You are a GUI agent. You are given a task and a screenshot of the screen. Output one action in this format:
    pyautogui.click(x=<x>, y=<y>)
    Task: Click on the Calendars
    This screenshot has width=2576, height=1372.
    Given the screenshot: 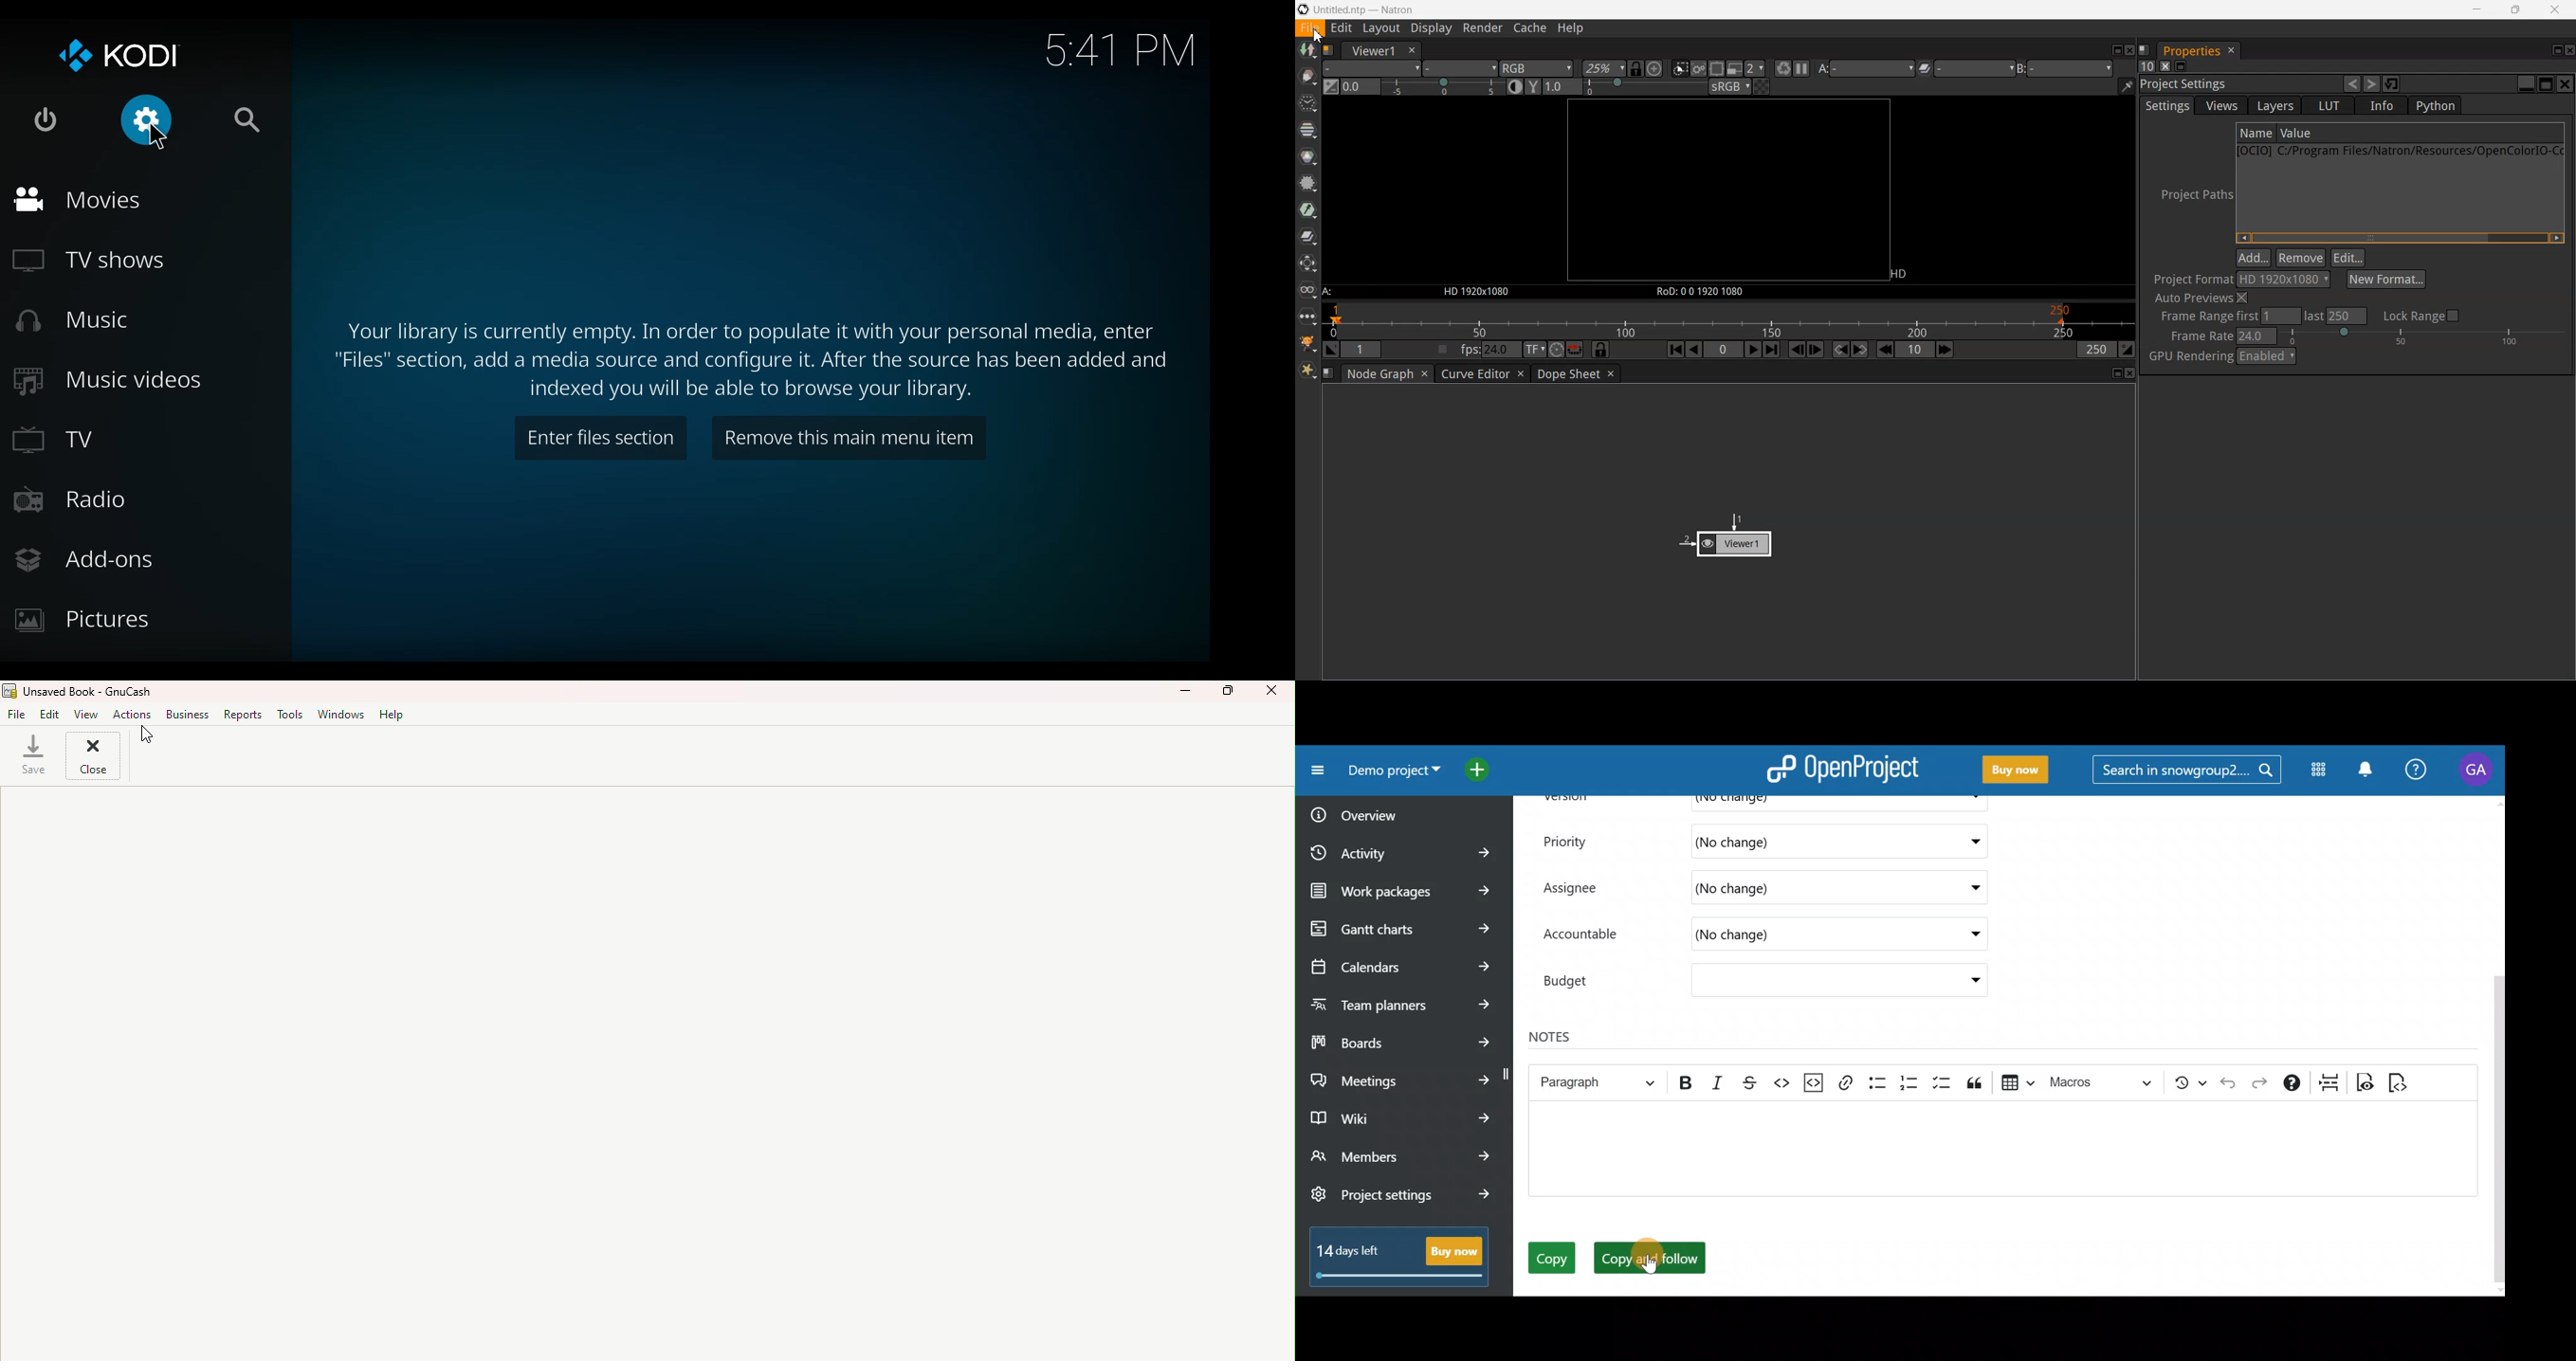 What is the action you would take?
    pyautogui.click(x=1400, y=962)
    